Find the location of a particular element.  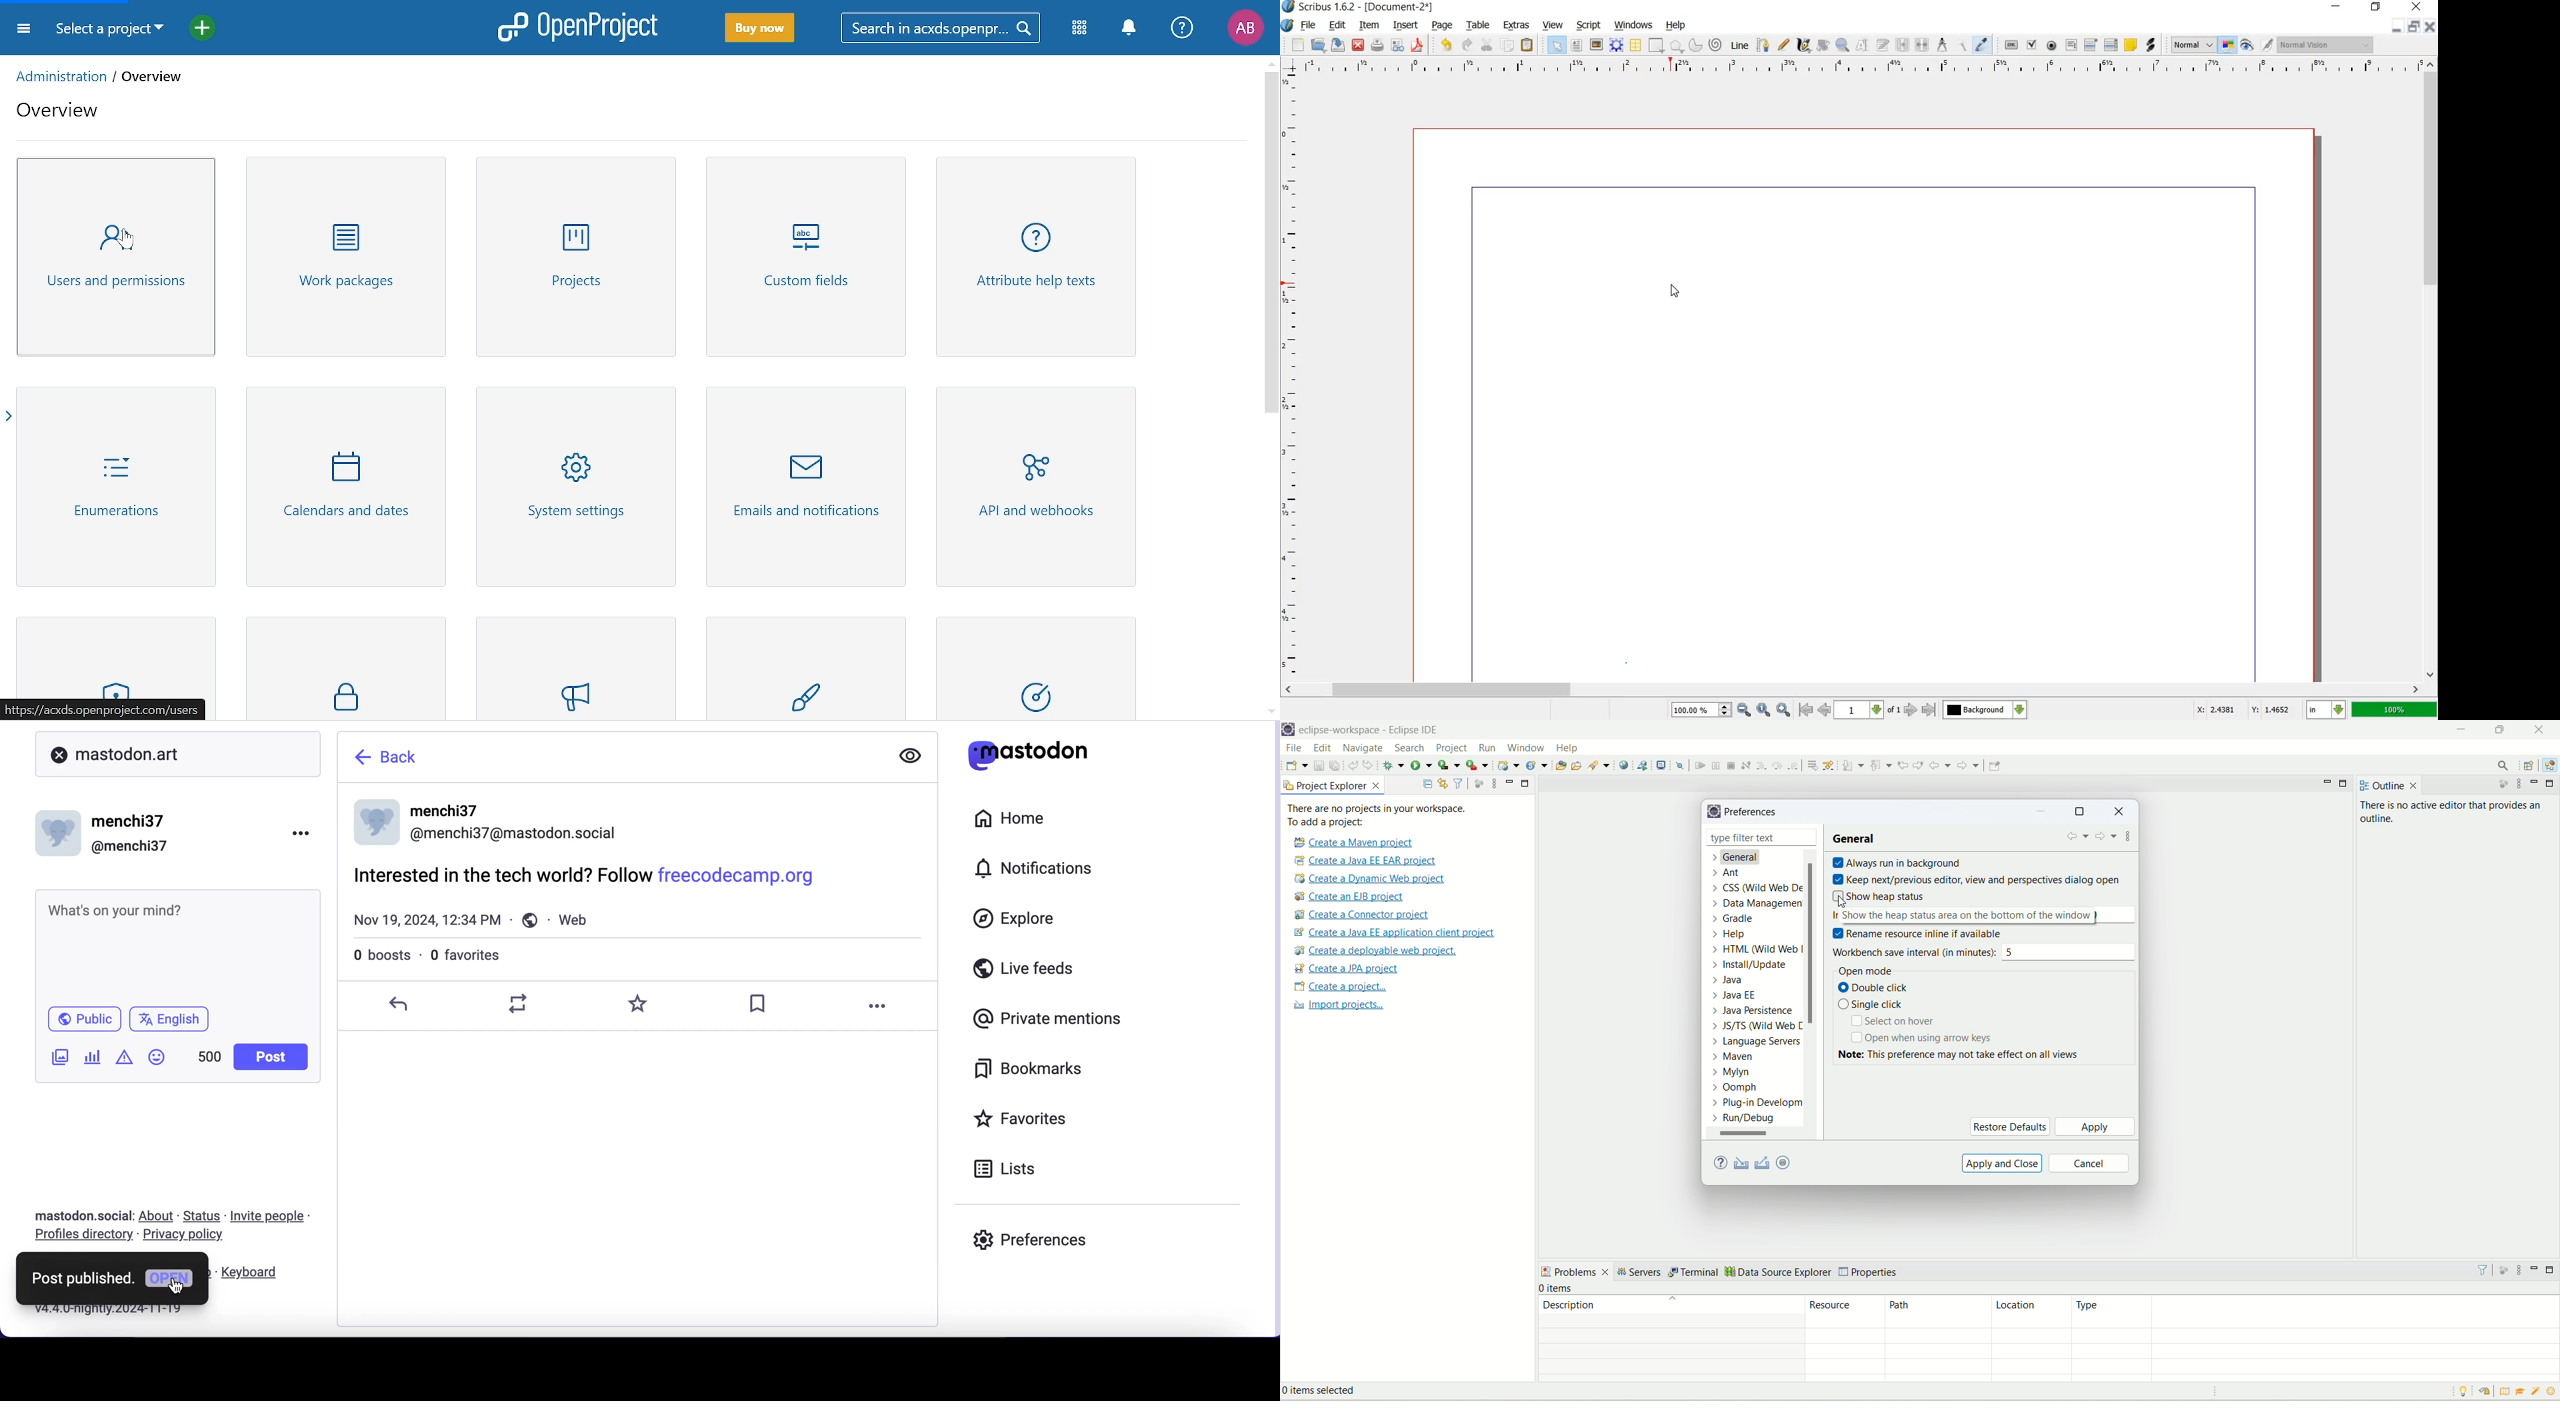

go to first page is located at coordinates (1806, 710).